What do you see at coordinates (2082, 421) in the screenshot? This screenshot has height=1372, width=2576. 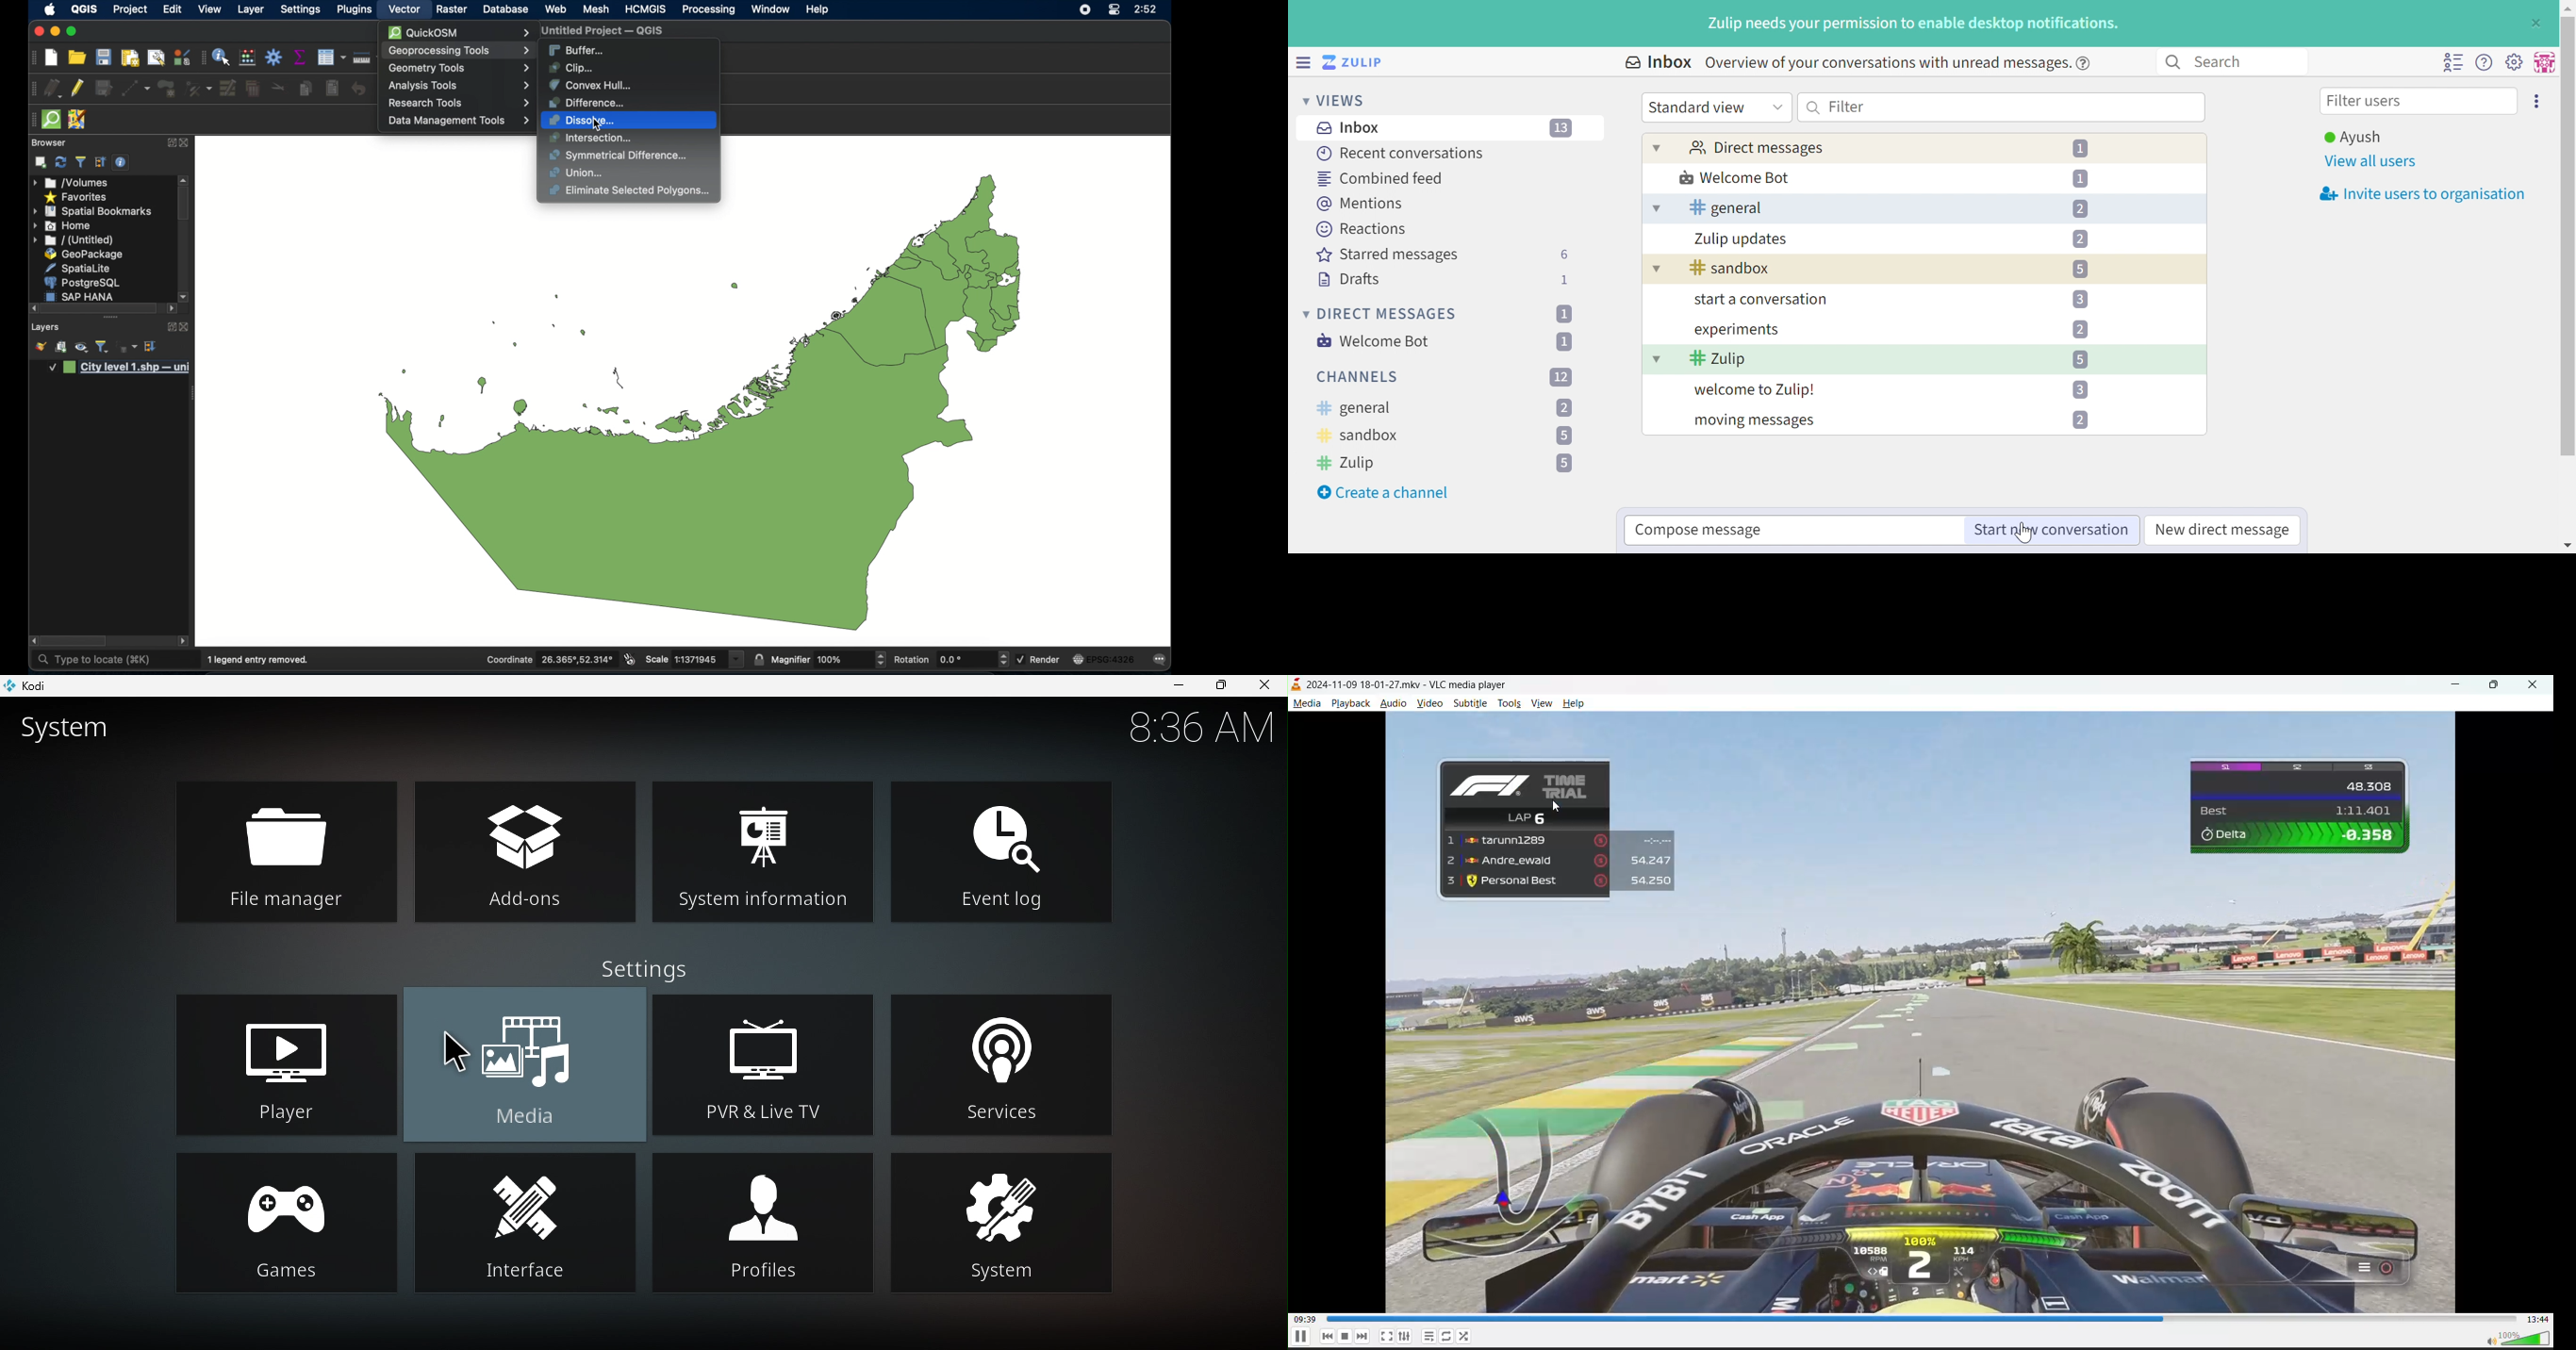 I see `2` at bounding box center [2082, 421].